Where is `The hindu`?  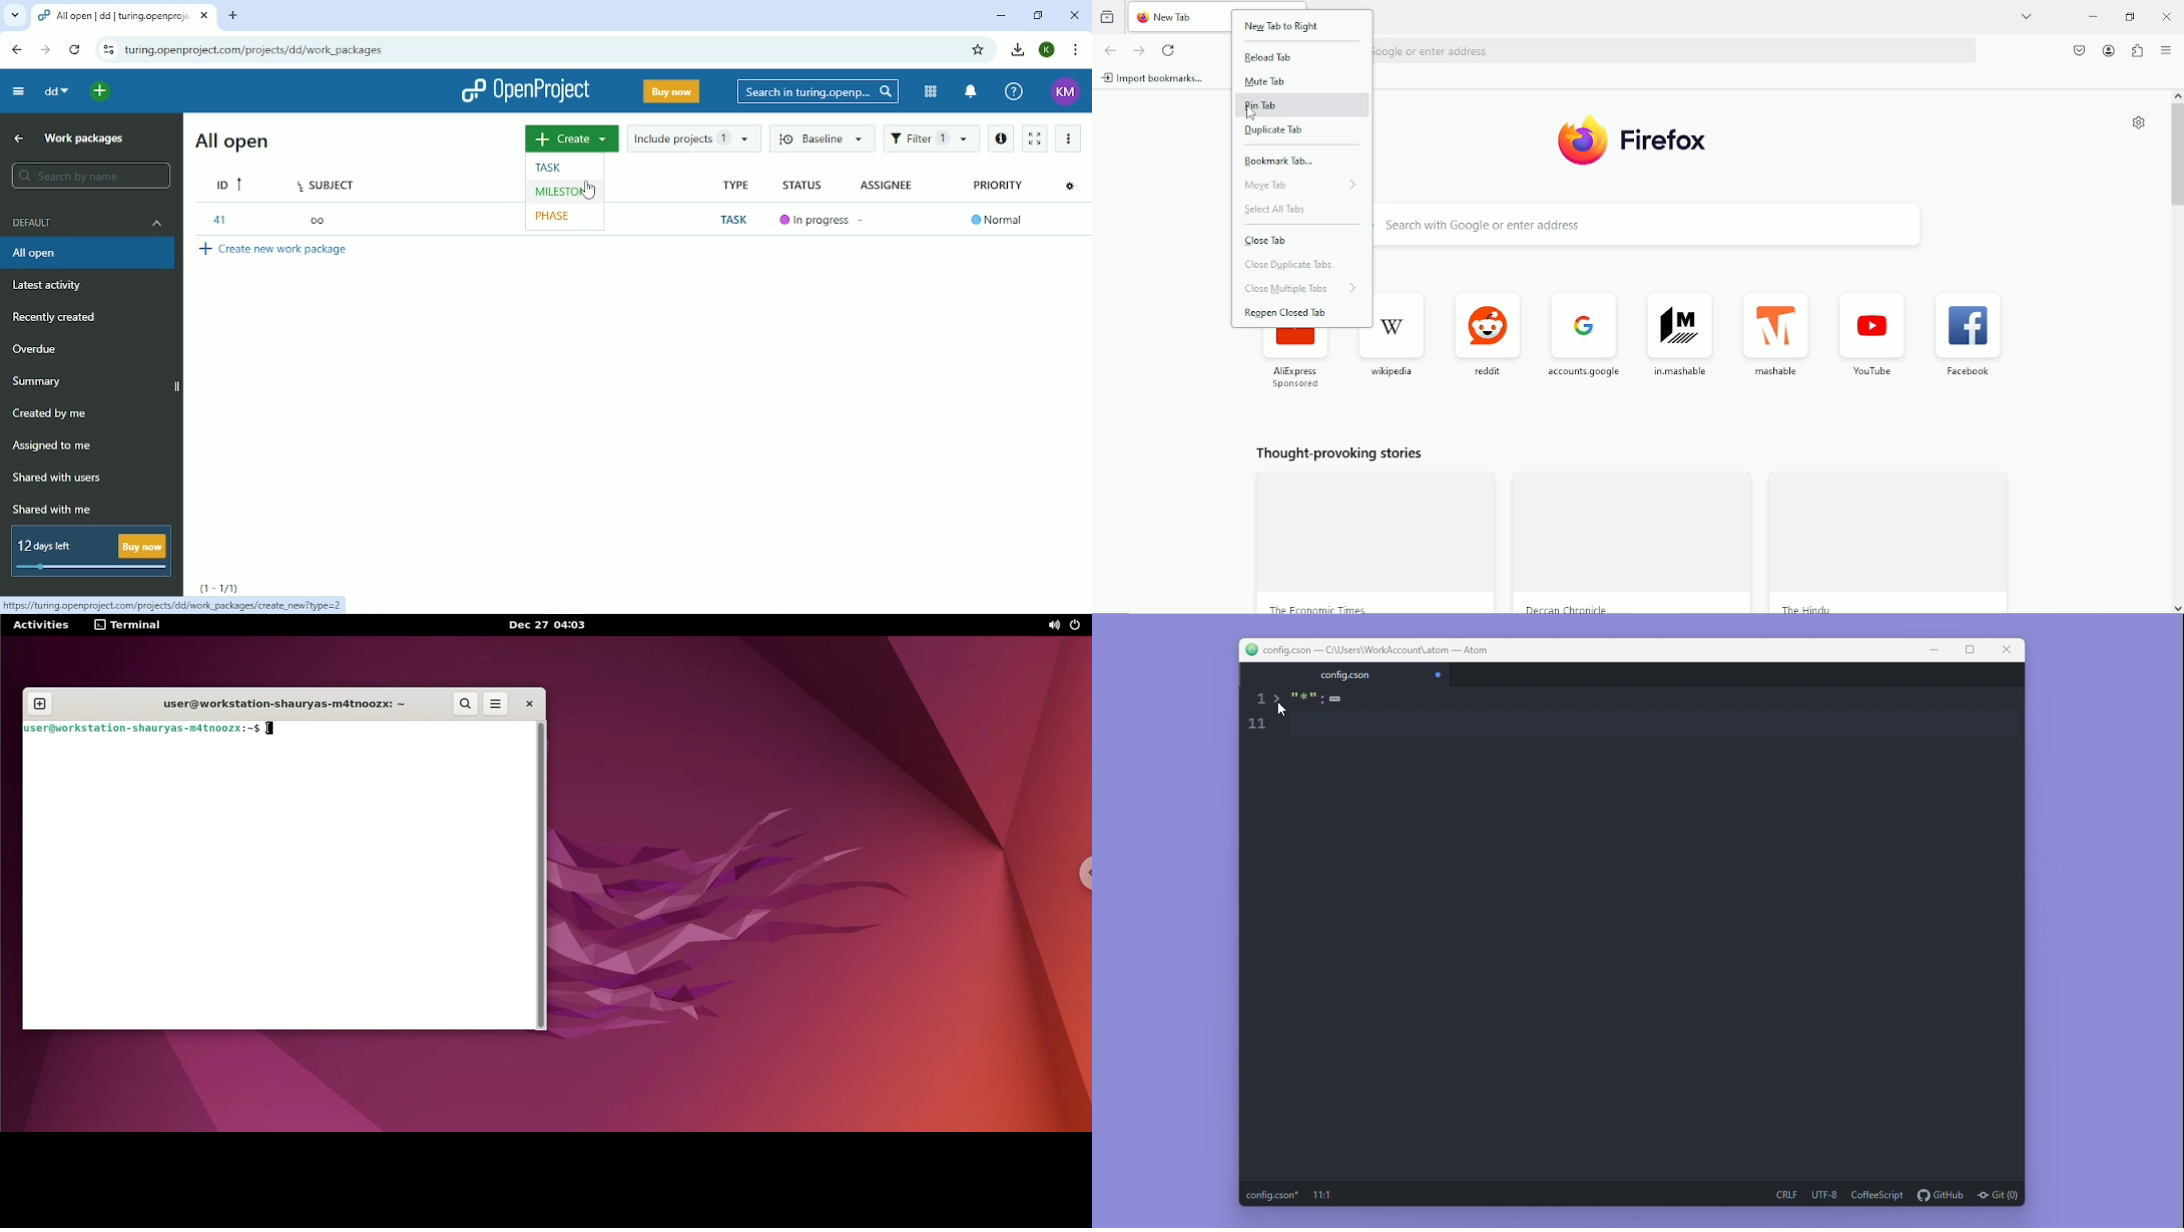
The hindu is located at coordinates (1814, 607).